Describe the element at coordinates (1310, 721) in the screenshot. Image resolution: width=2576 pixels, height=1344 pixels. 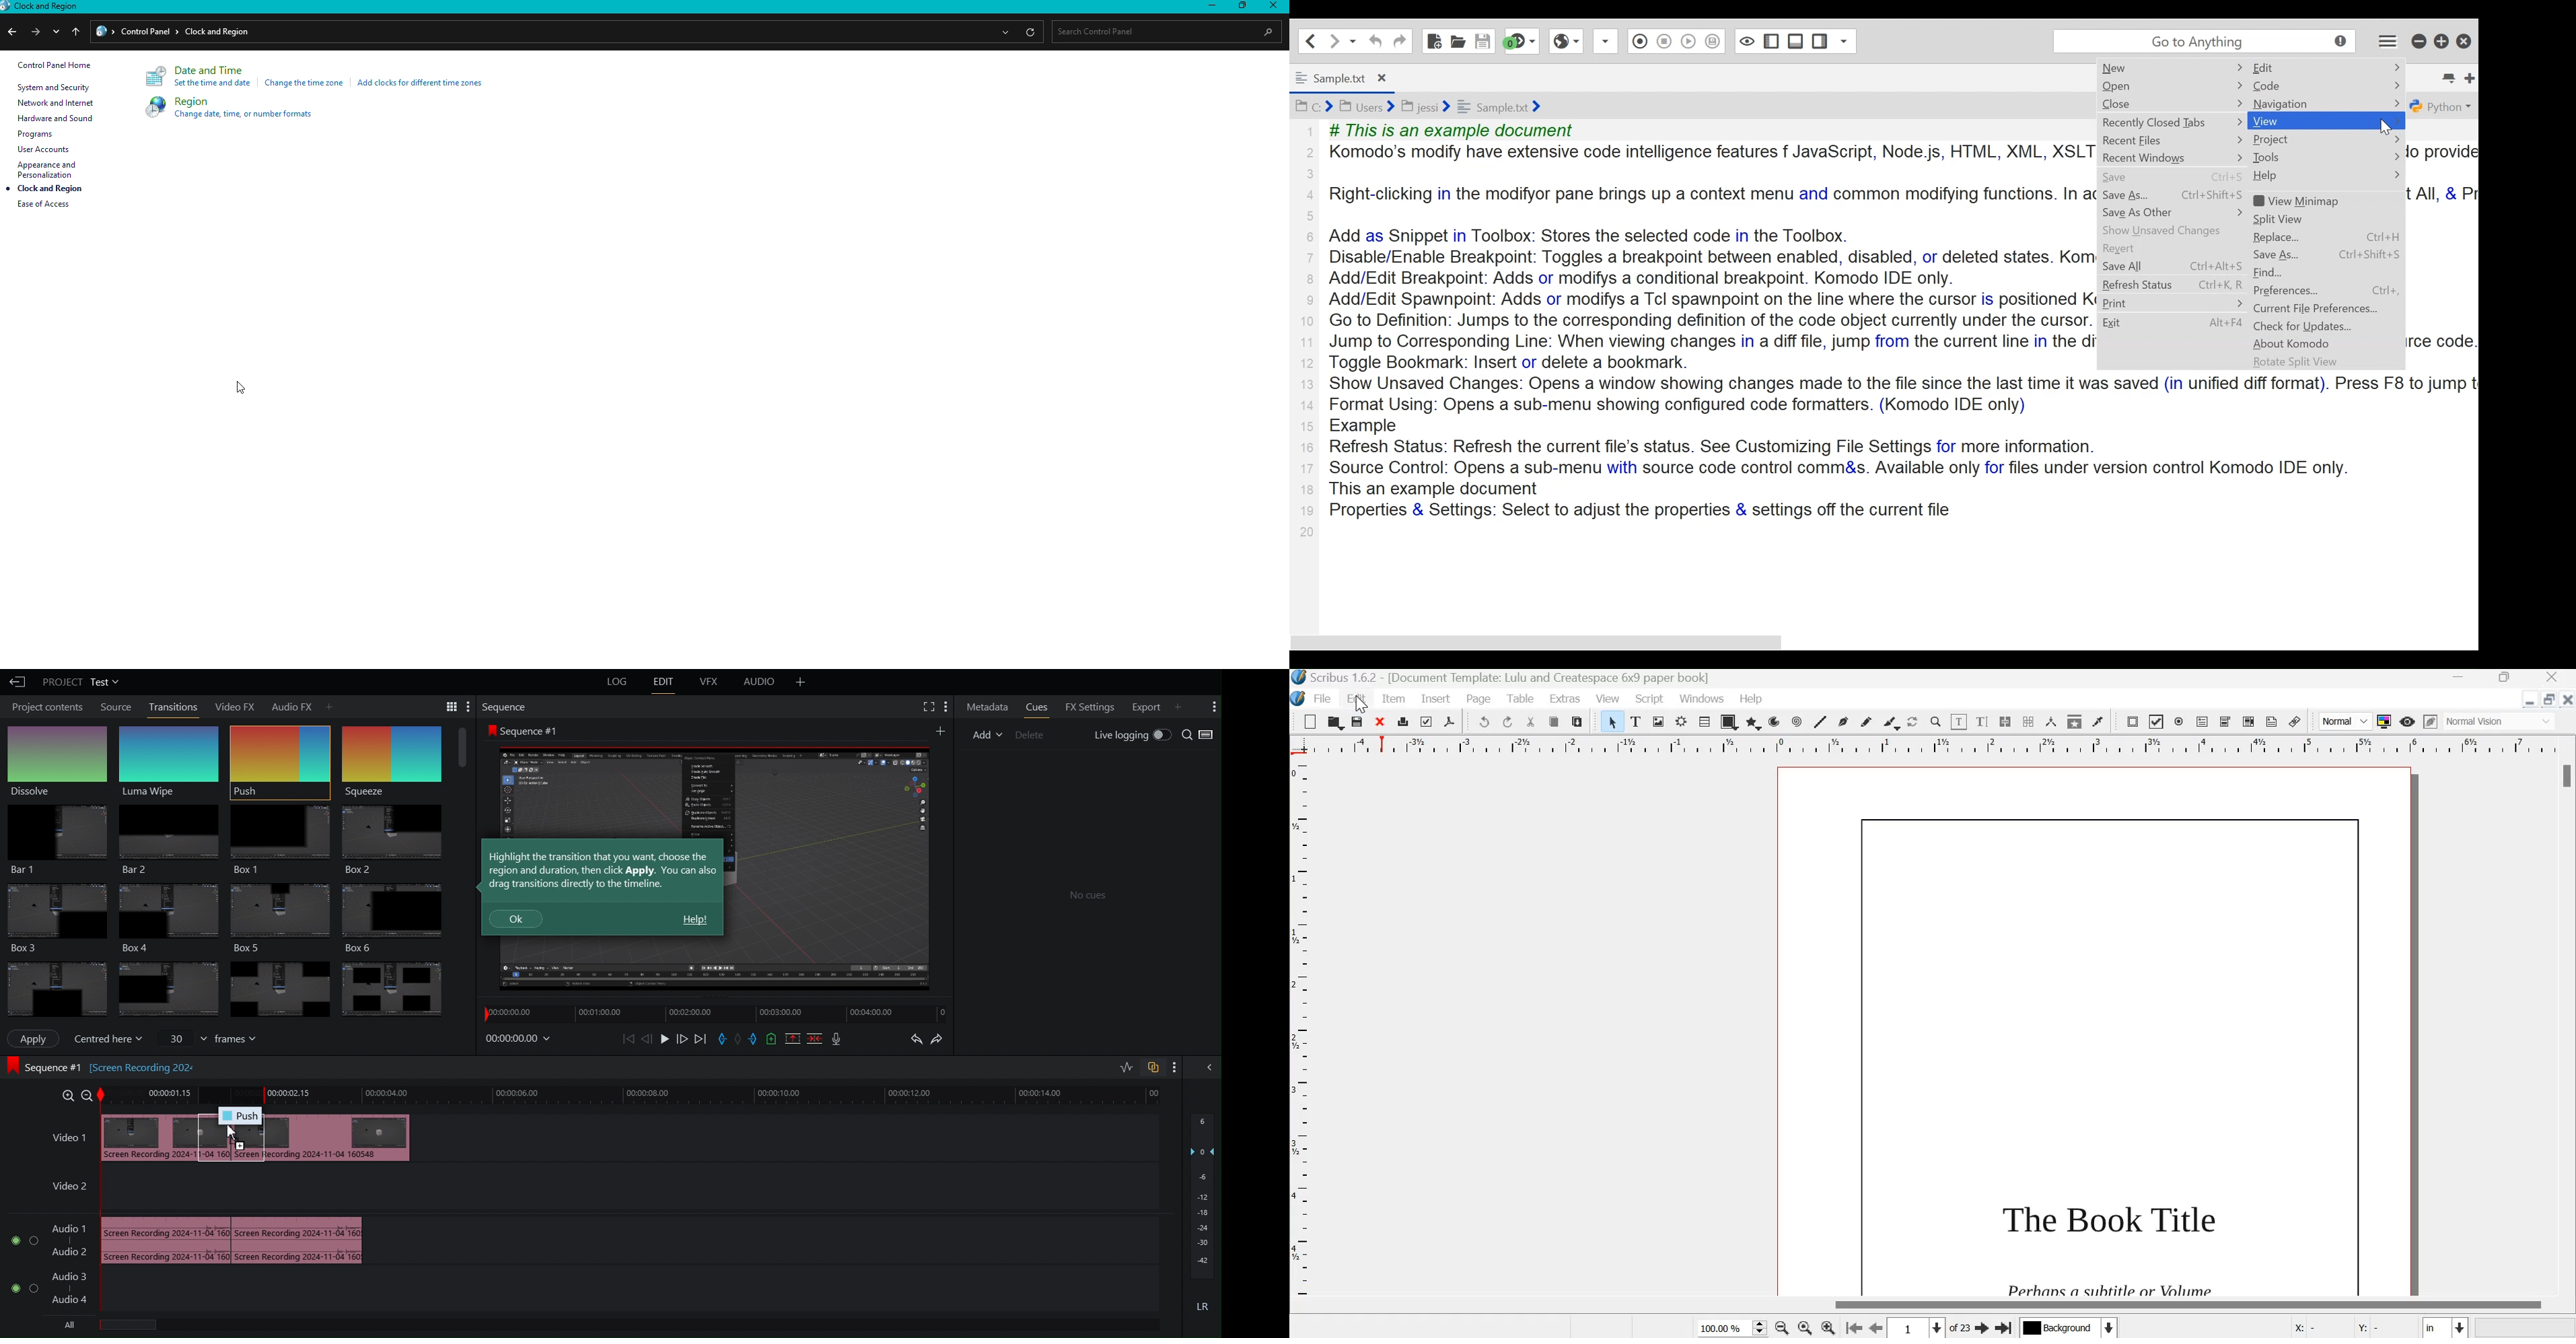
I see `New` at that location.